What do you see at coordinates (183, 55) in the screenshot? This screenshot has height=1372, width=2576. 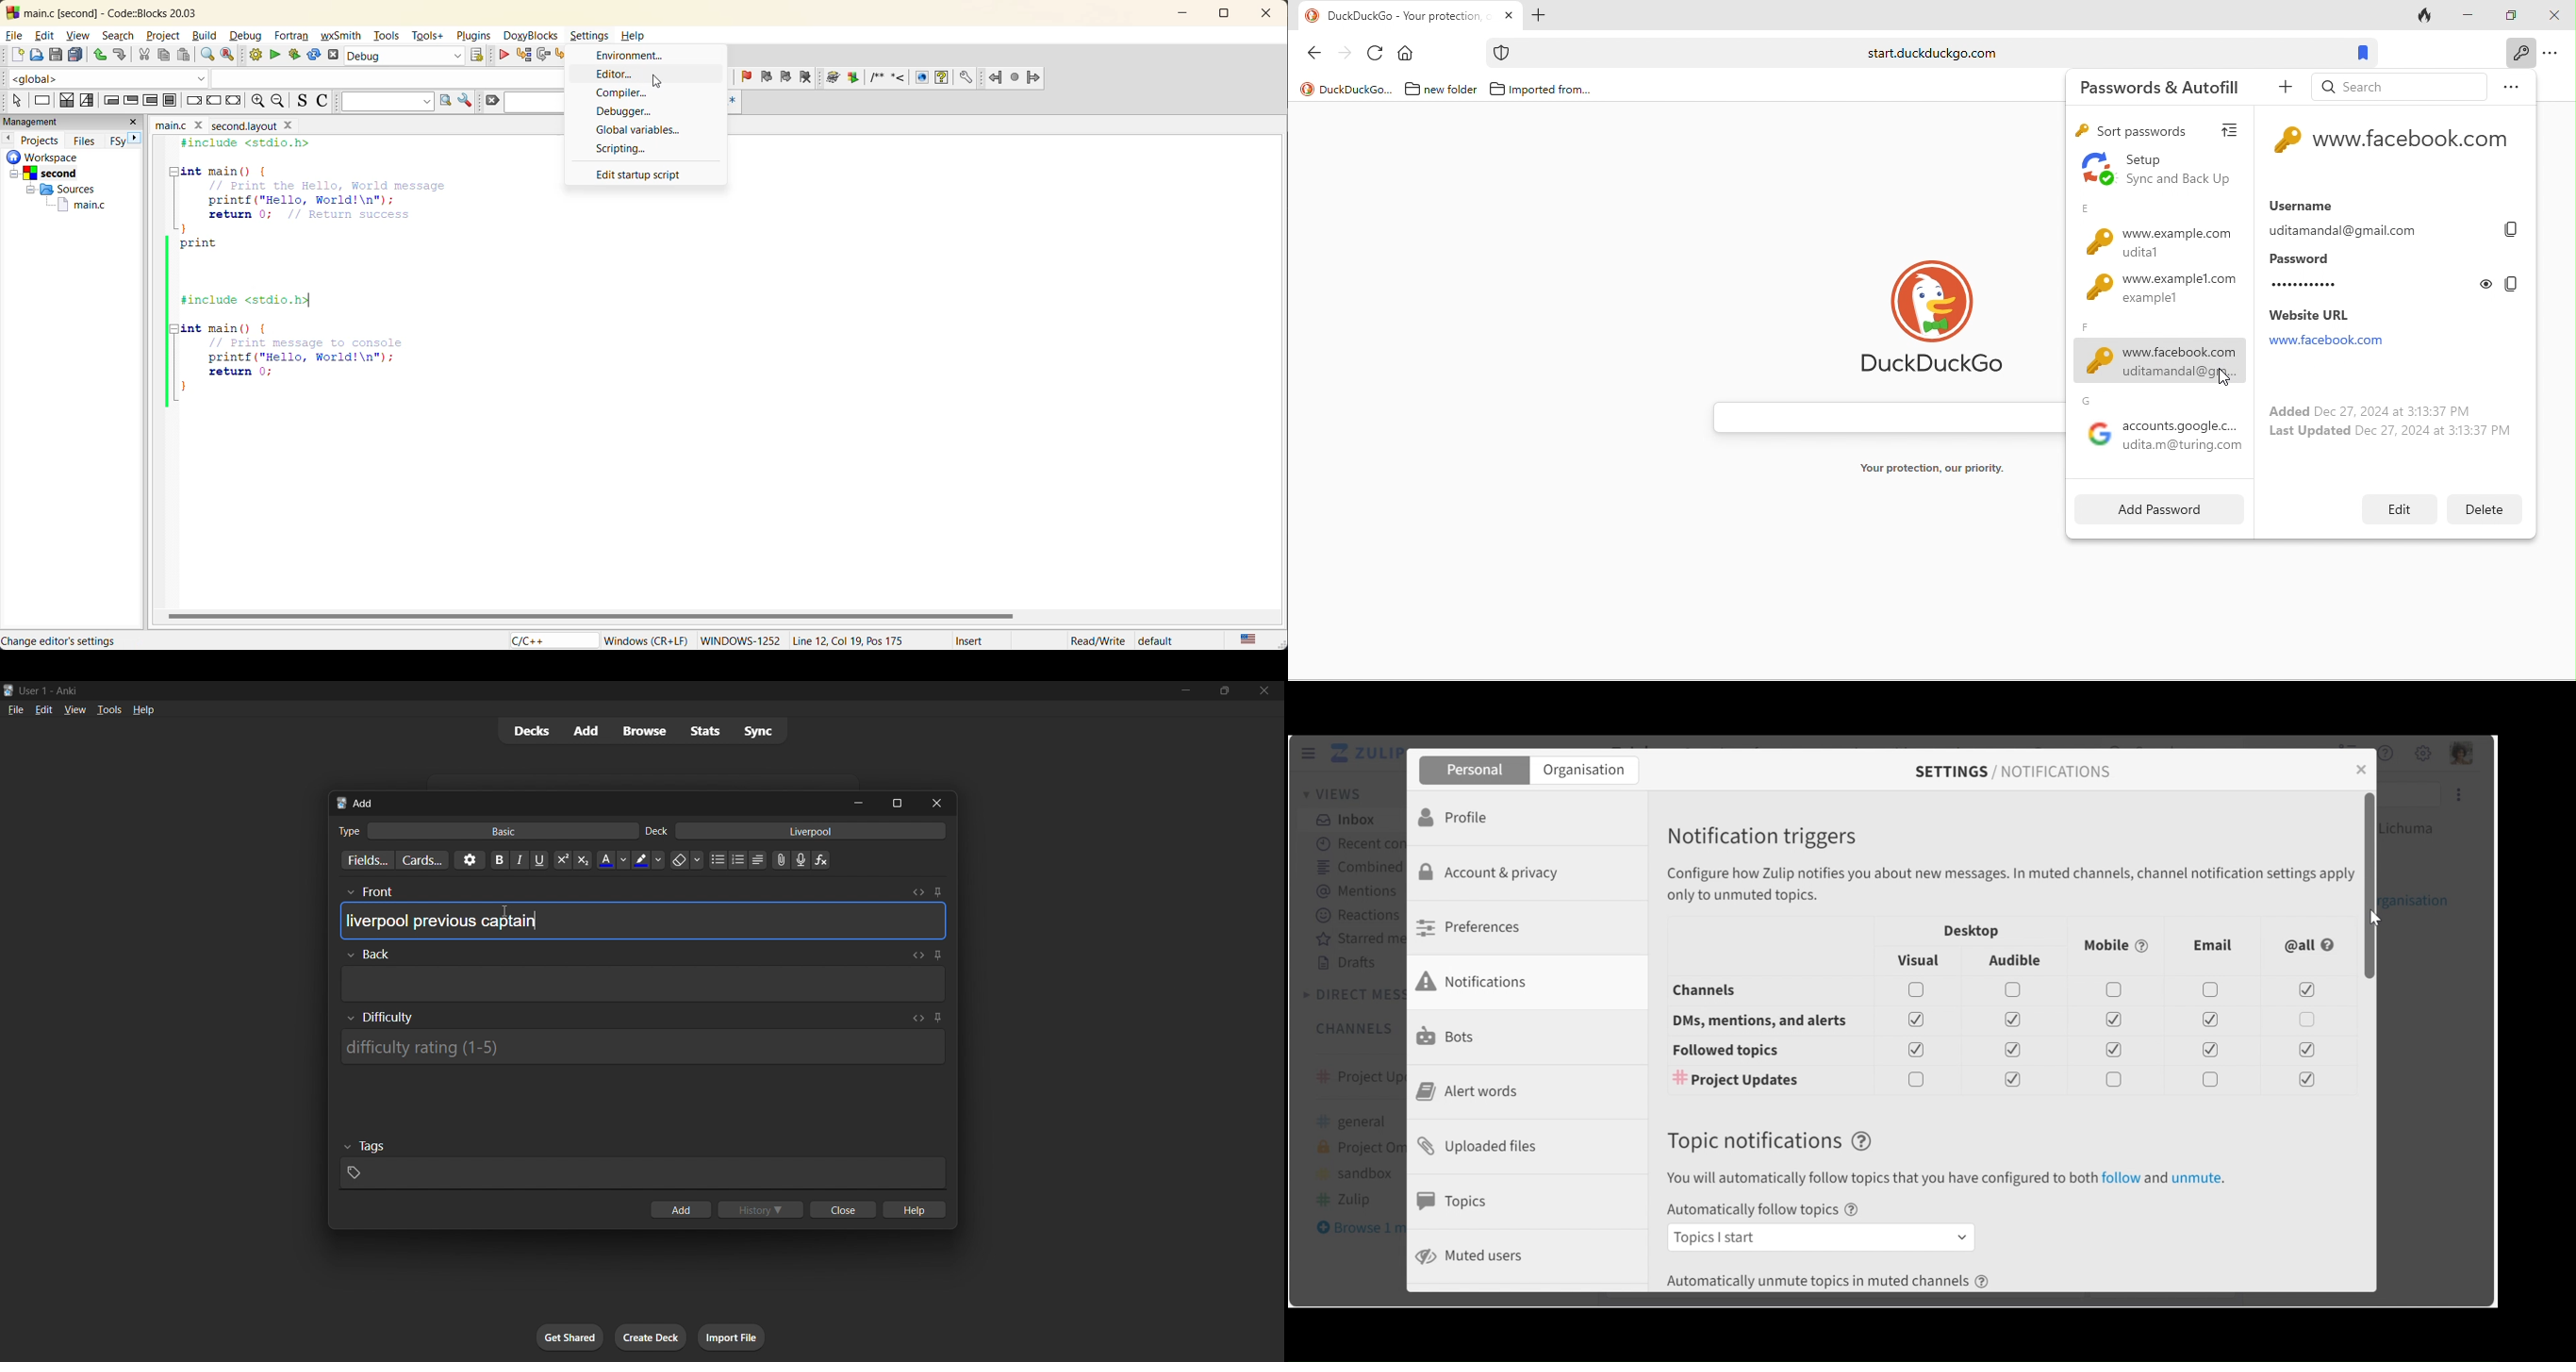 I see `paste` at bounding box center [183, 55].